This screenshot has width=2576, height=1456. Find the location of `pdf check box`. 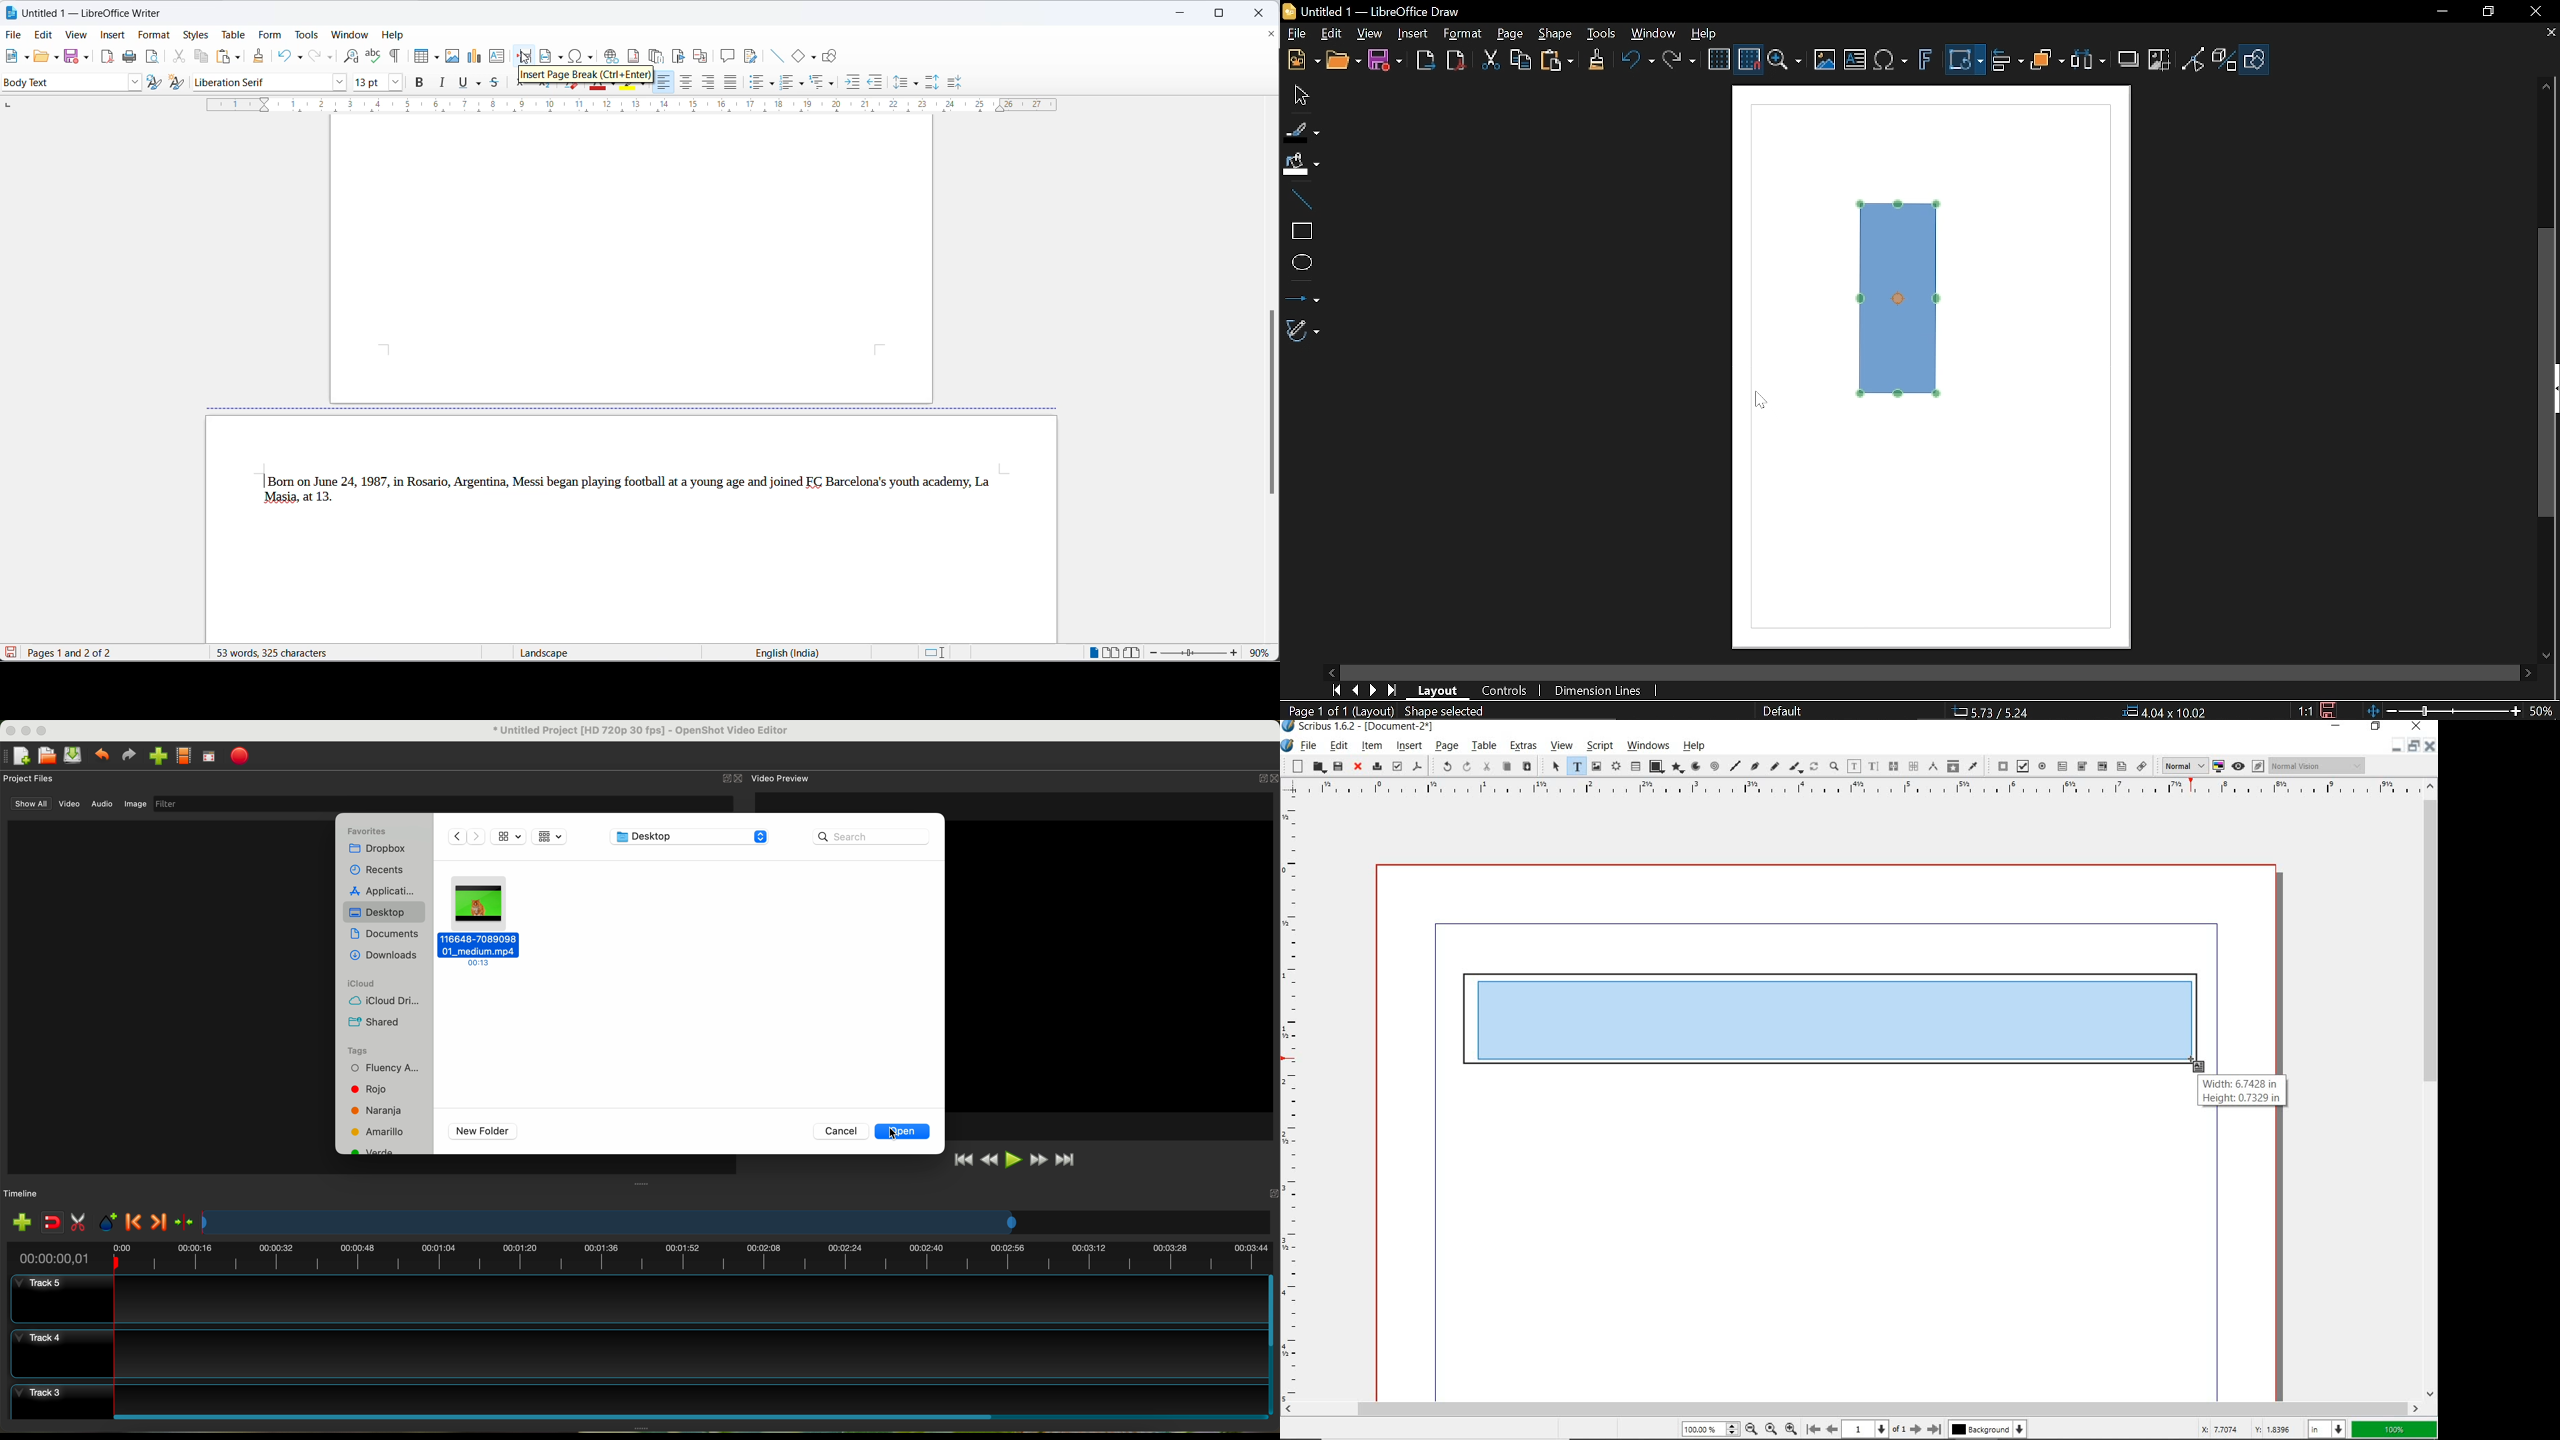

pdf check box is located at coordinates (2021, 766).